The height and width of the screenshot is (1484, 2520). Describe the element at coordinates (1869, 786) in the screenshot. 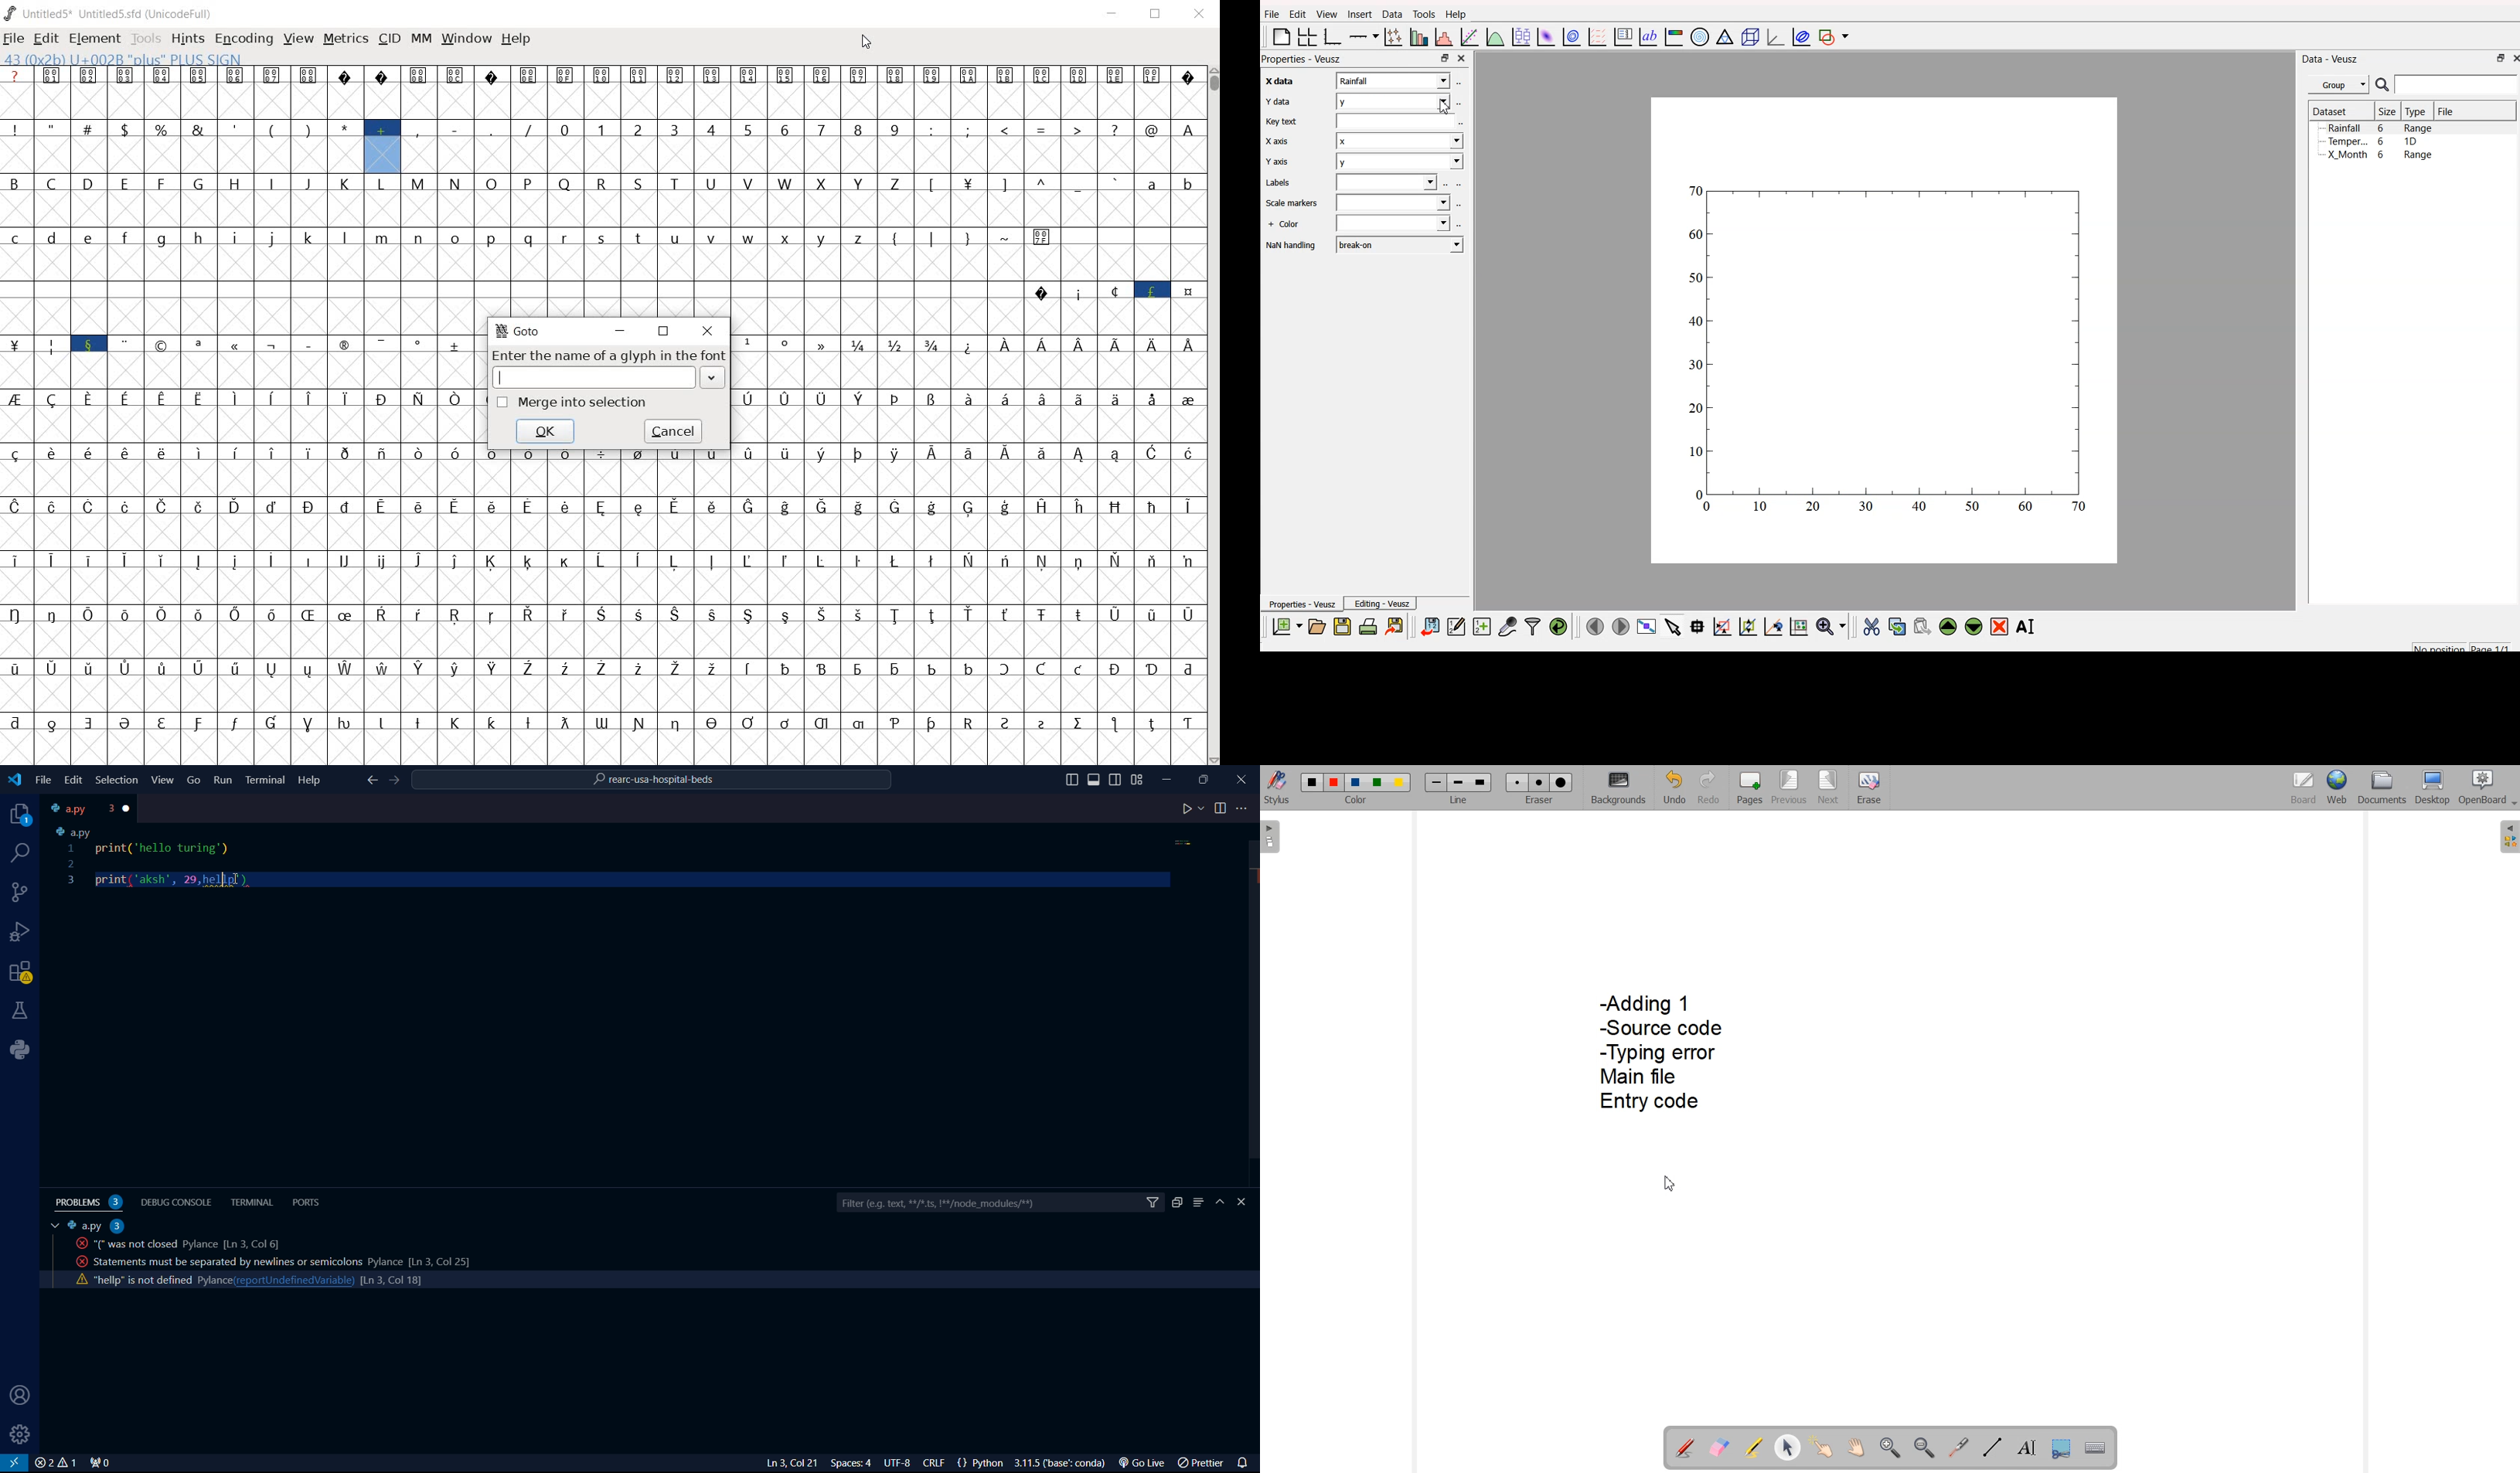

I see `Erase` at that location.